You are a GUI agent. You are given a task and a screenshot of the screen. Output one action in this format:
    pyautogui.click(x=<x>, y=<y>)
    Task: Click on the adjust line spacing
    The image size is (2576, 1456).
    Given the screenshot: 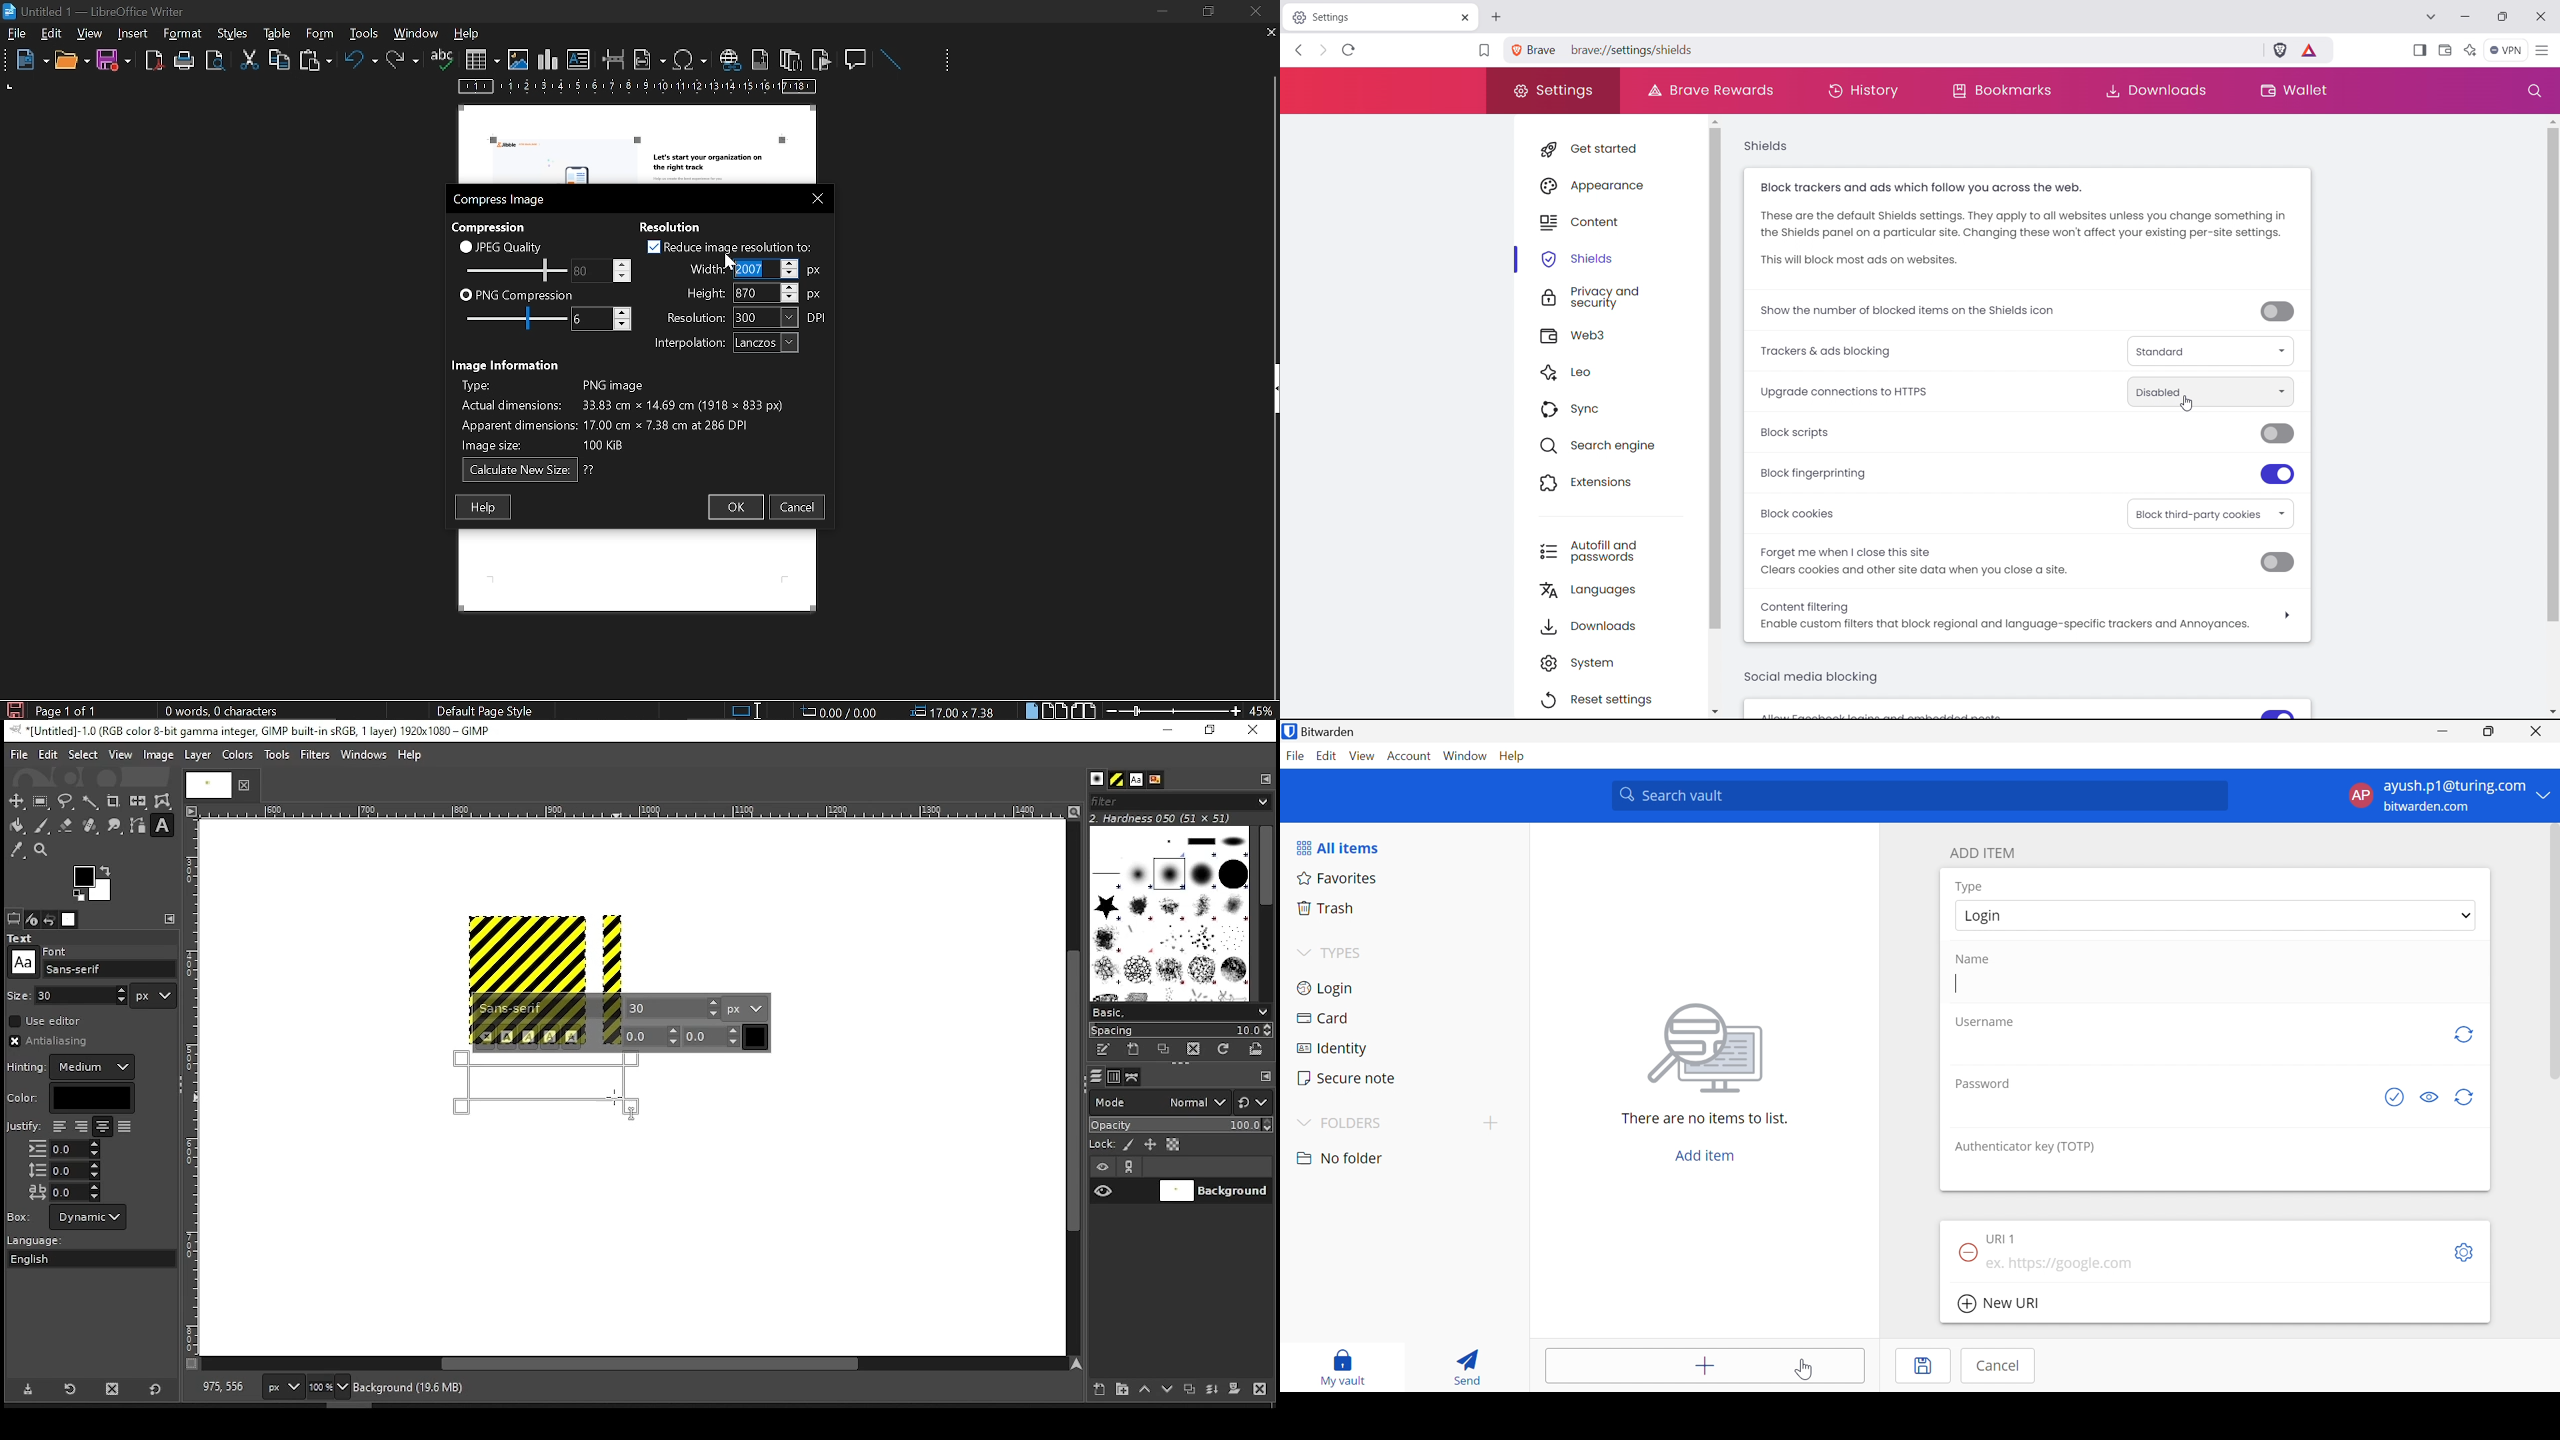 What is the action you would take?
    pyautogui.click(x=64, y=1170)
    